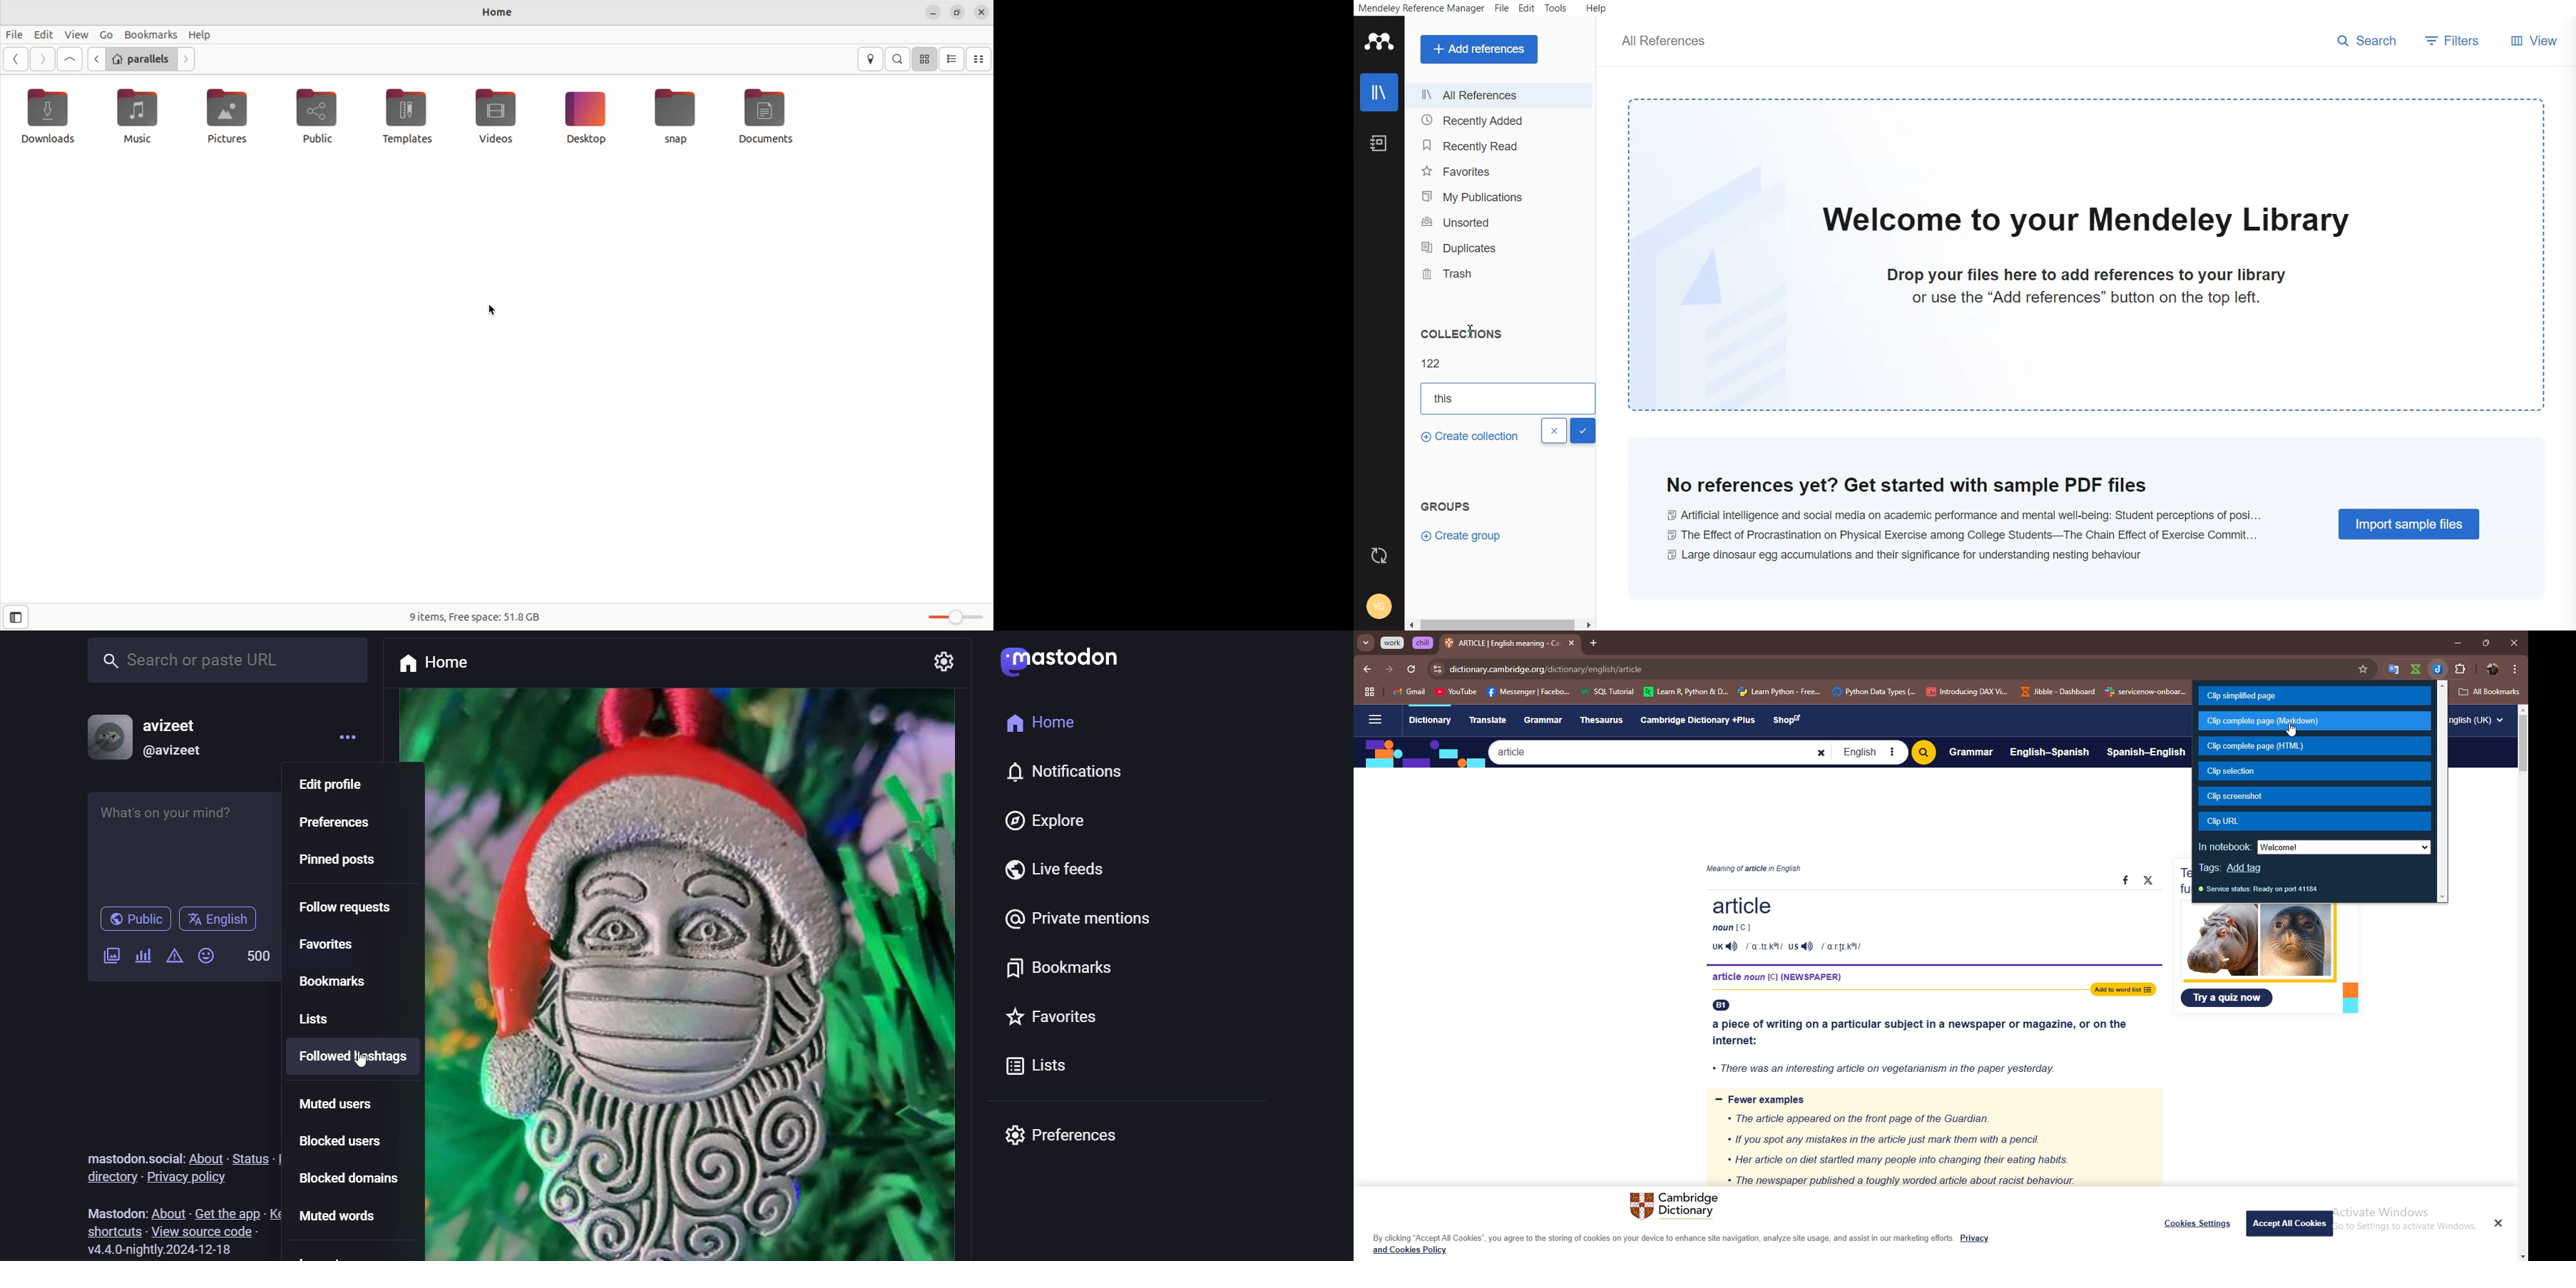 The image size is (2576, 1288). Describe the element at coordinates (350, 1061) in the screenshot. I see `followed hashtags` at that location.